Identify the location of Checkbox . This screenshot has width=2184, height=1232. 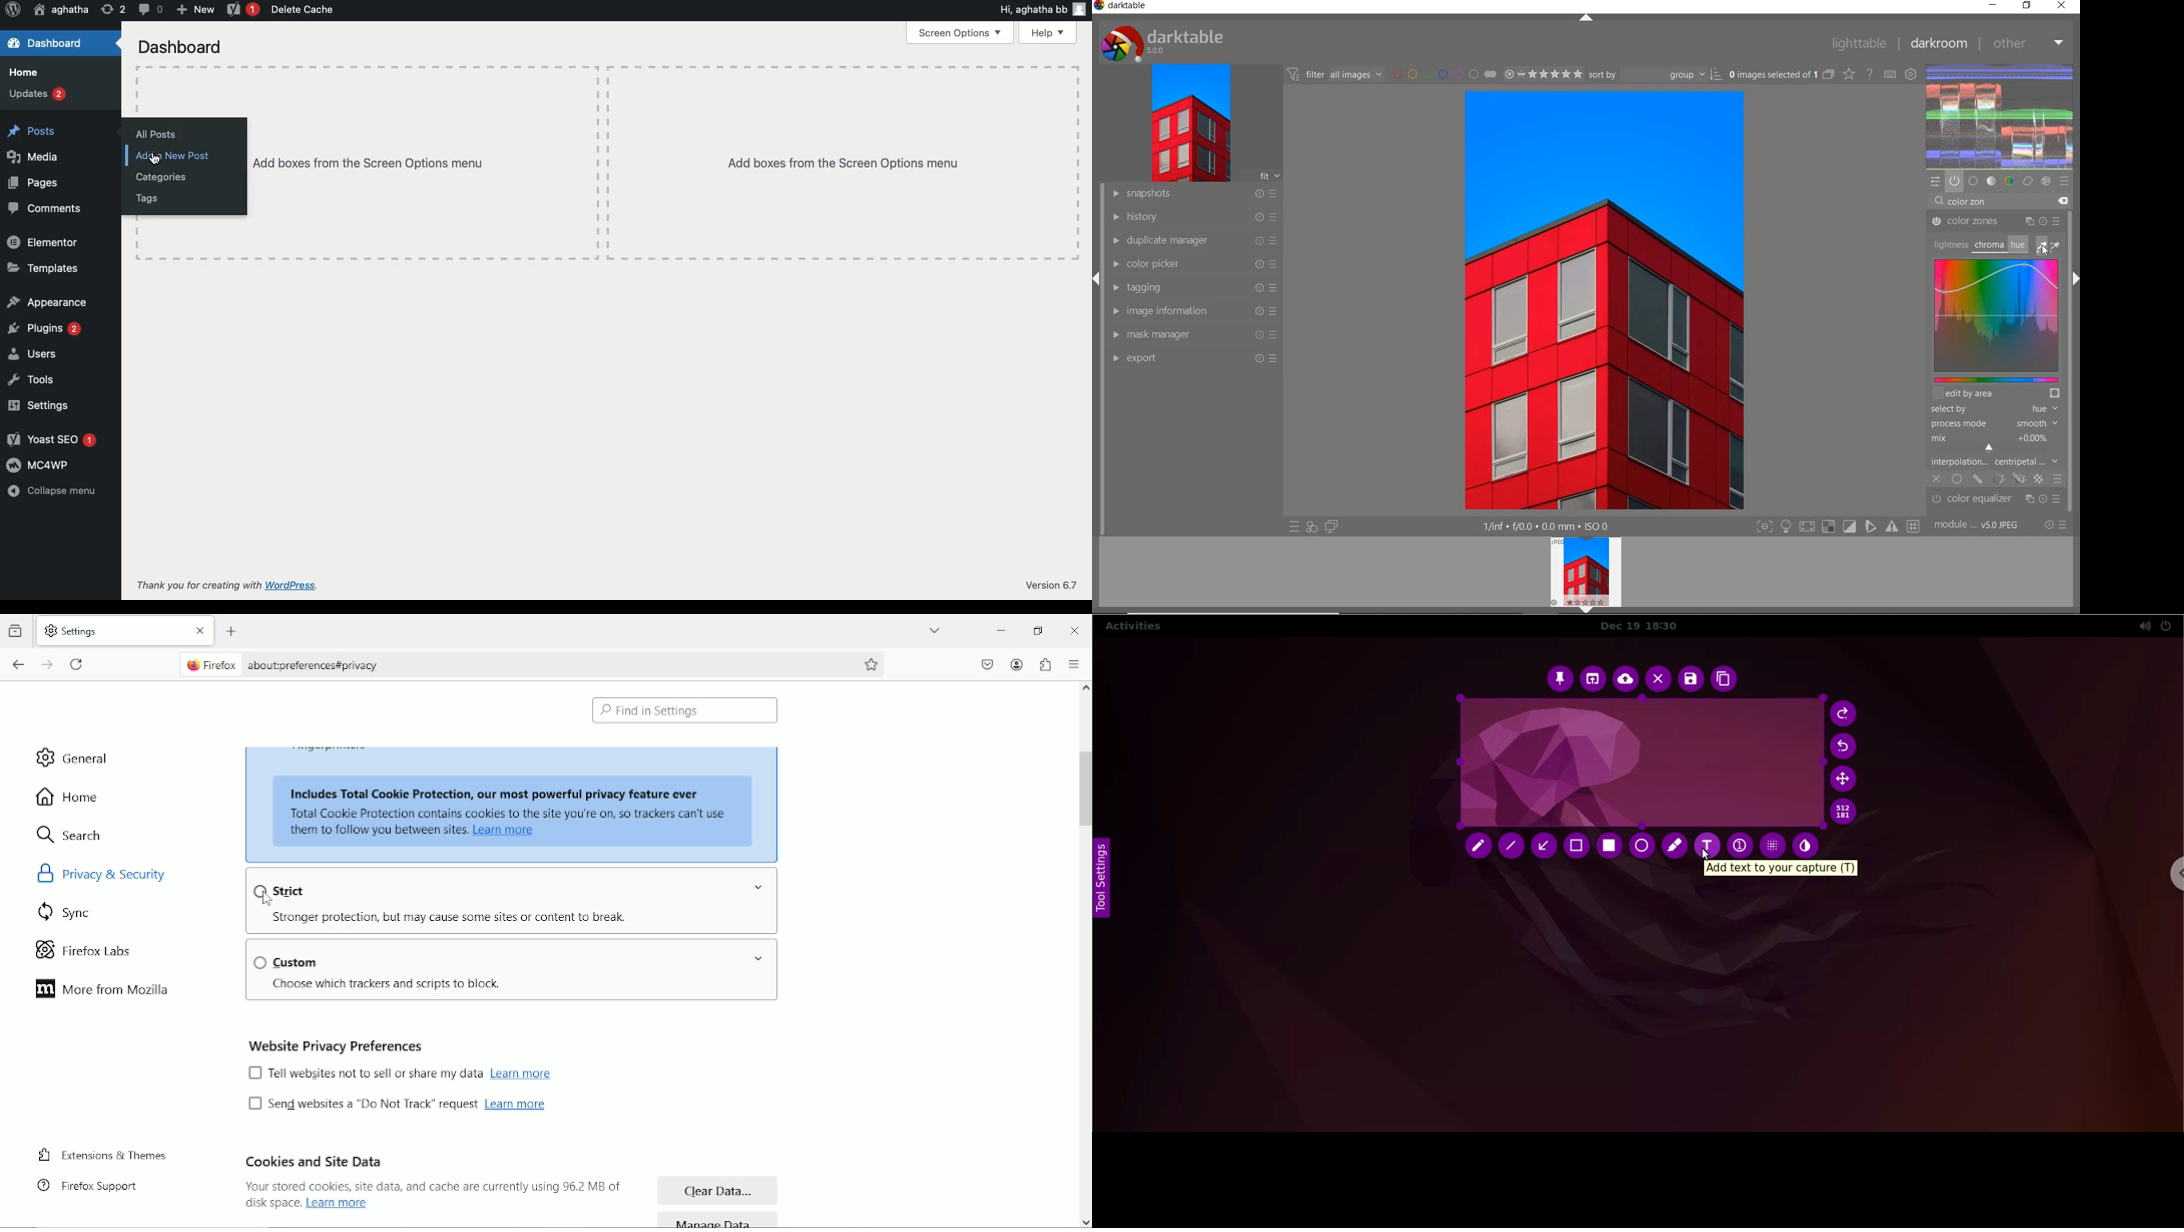
(260, 891).